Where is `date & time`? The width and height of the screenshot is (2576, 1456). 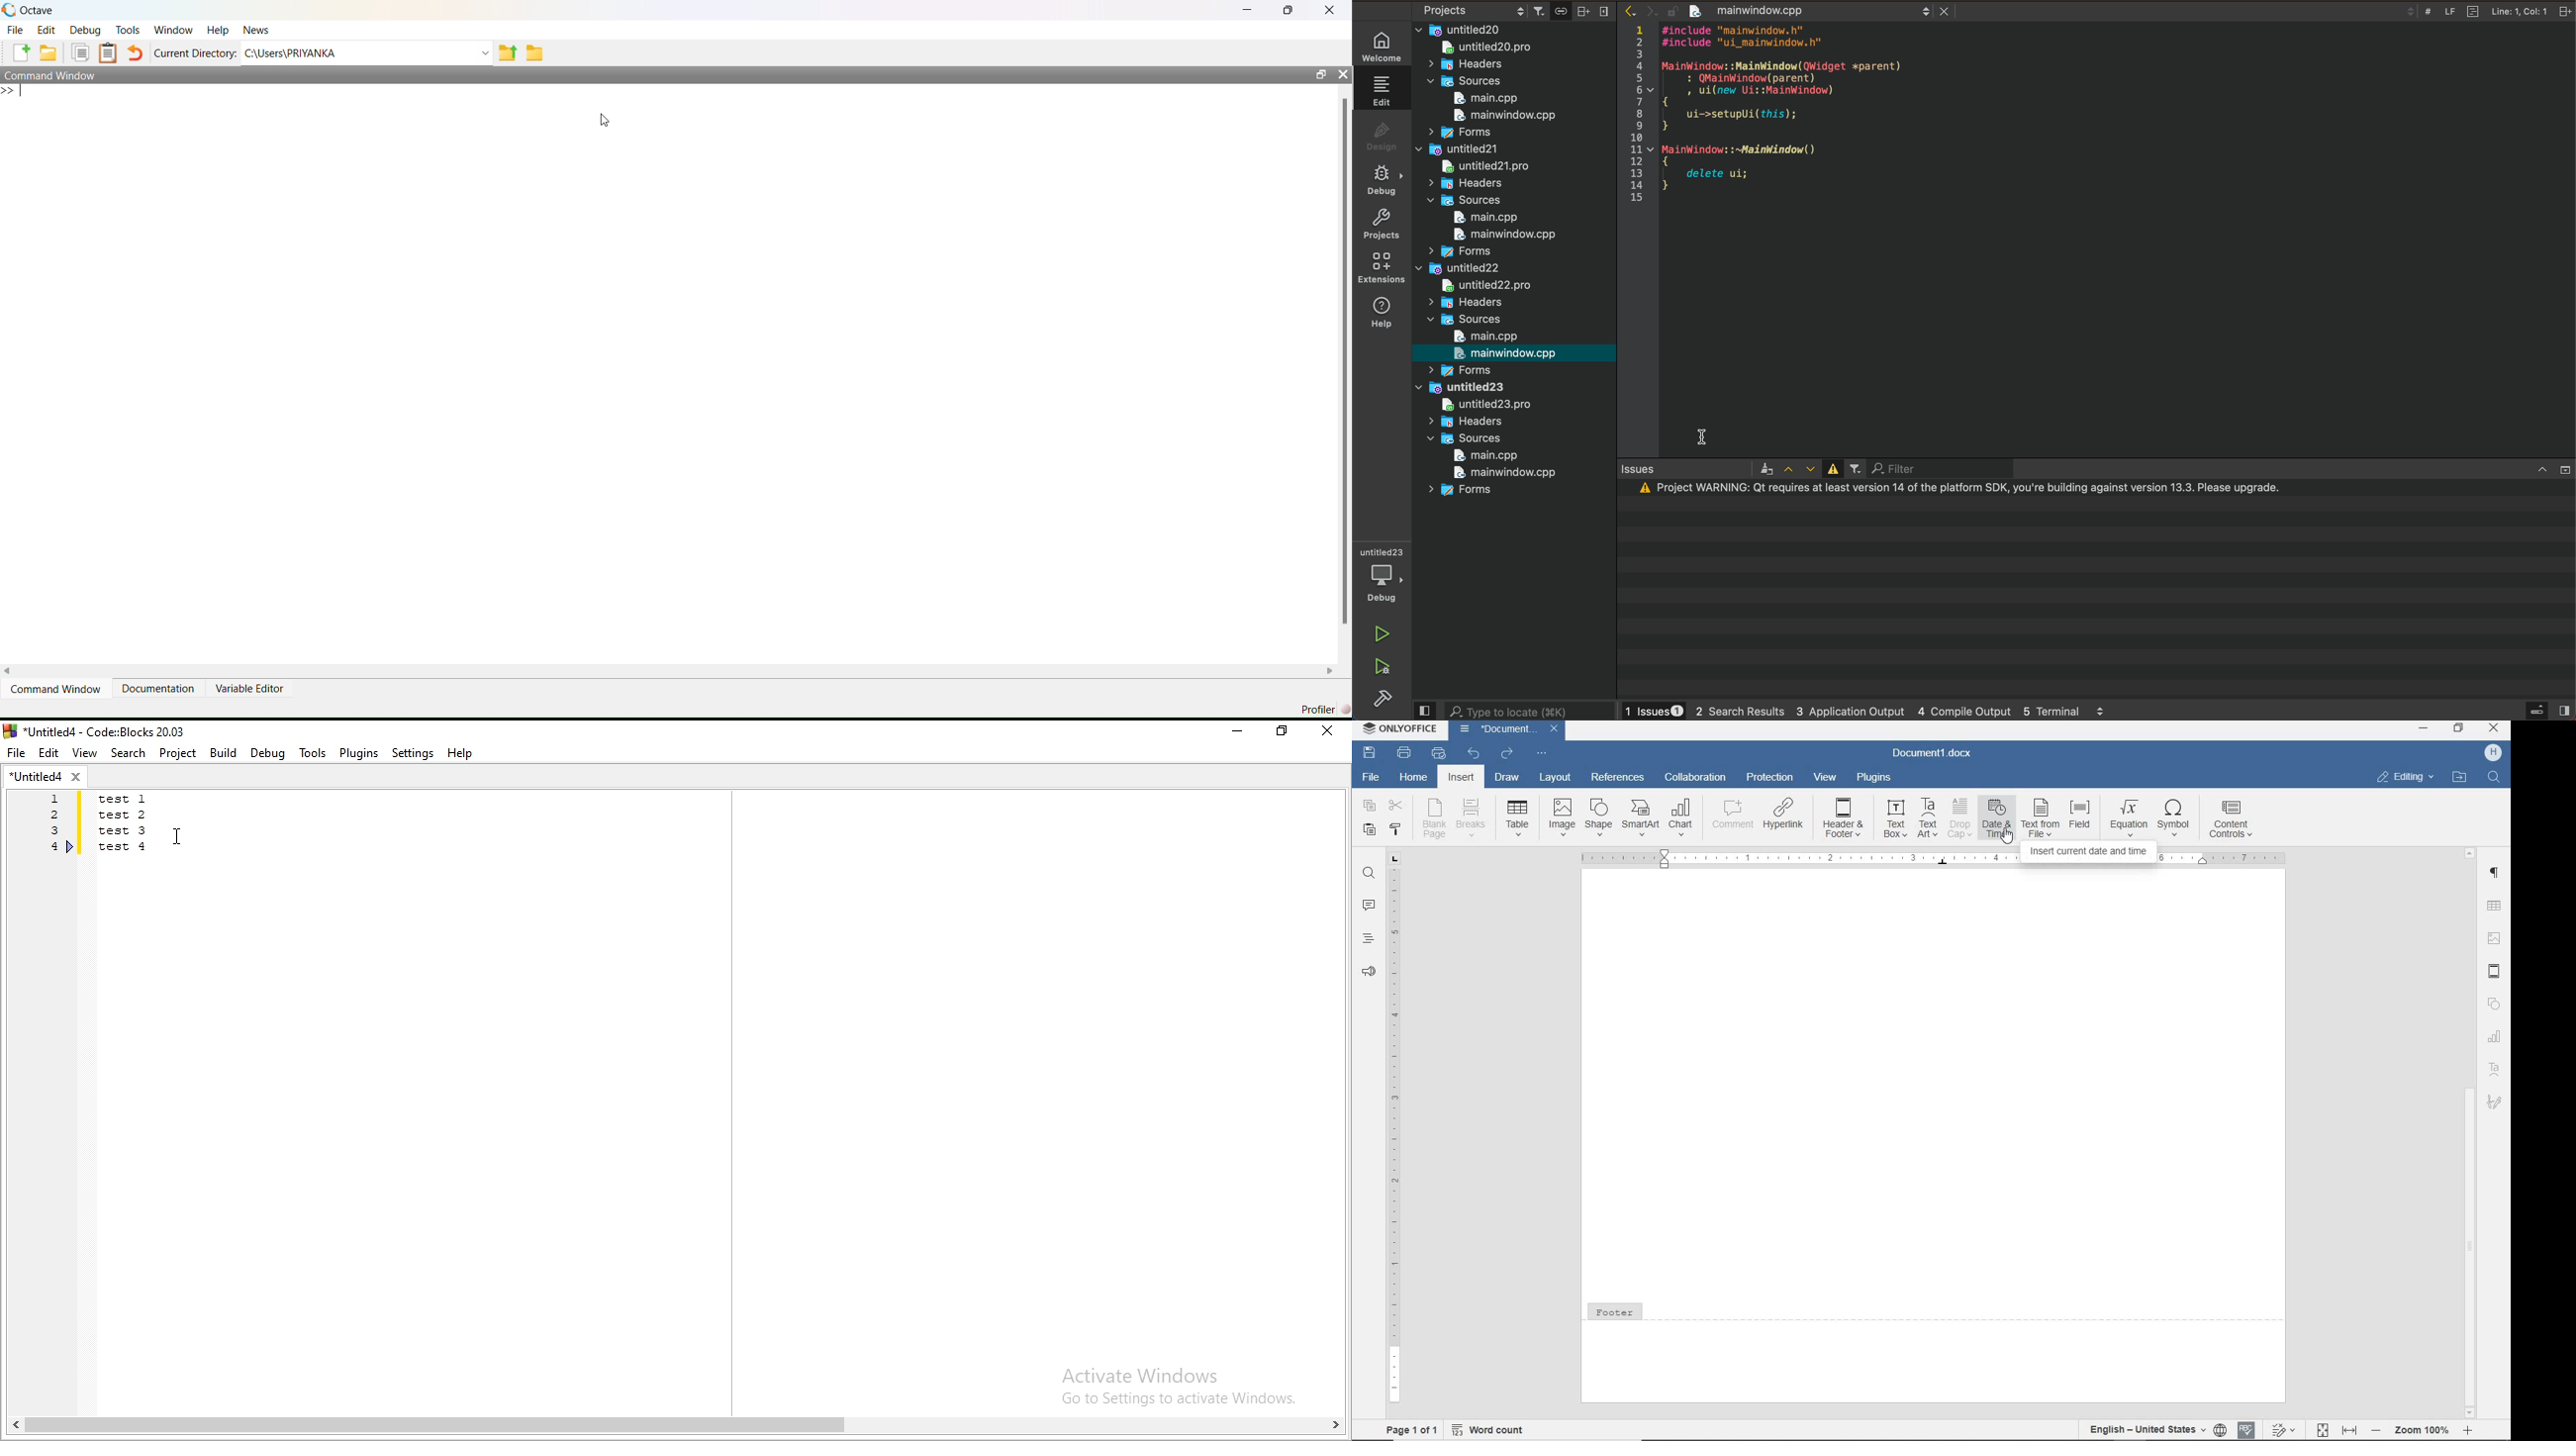 date & time is located at coordinates (1998, 819).